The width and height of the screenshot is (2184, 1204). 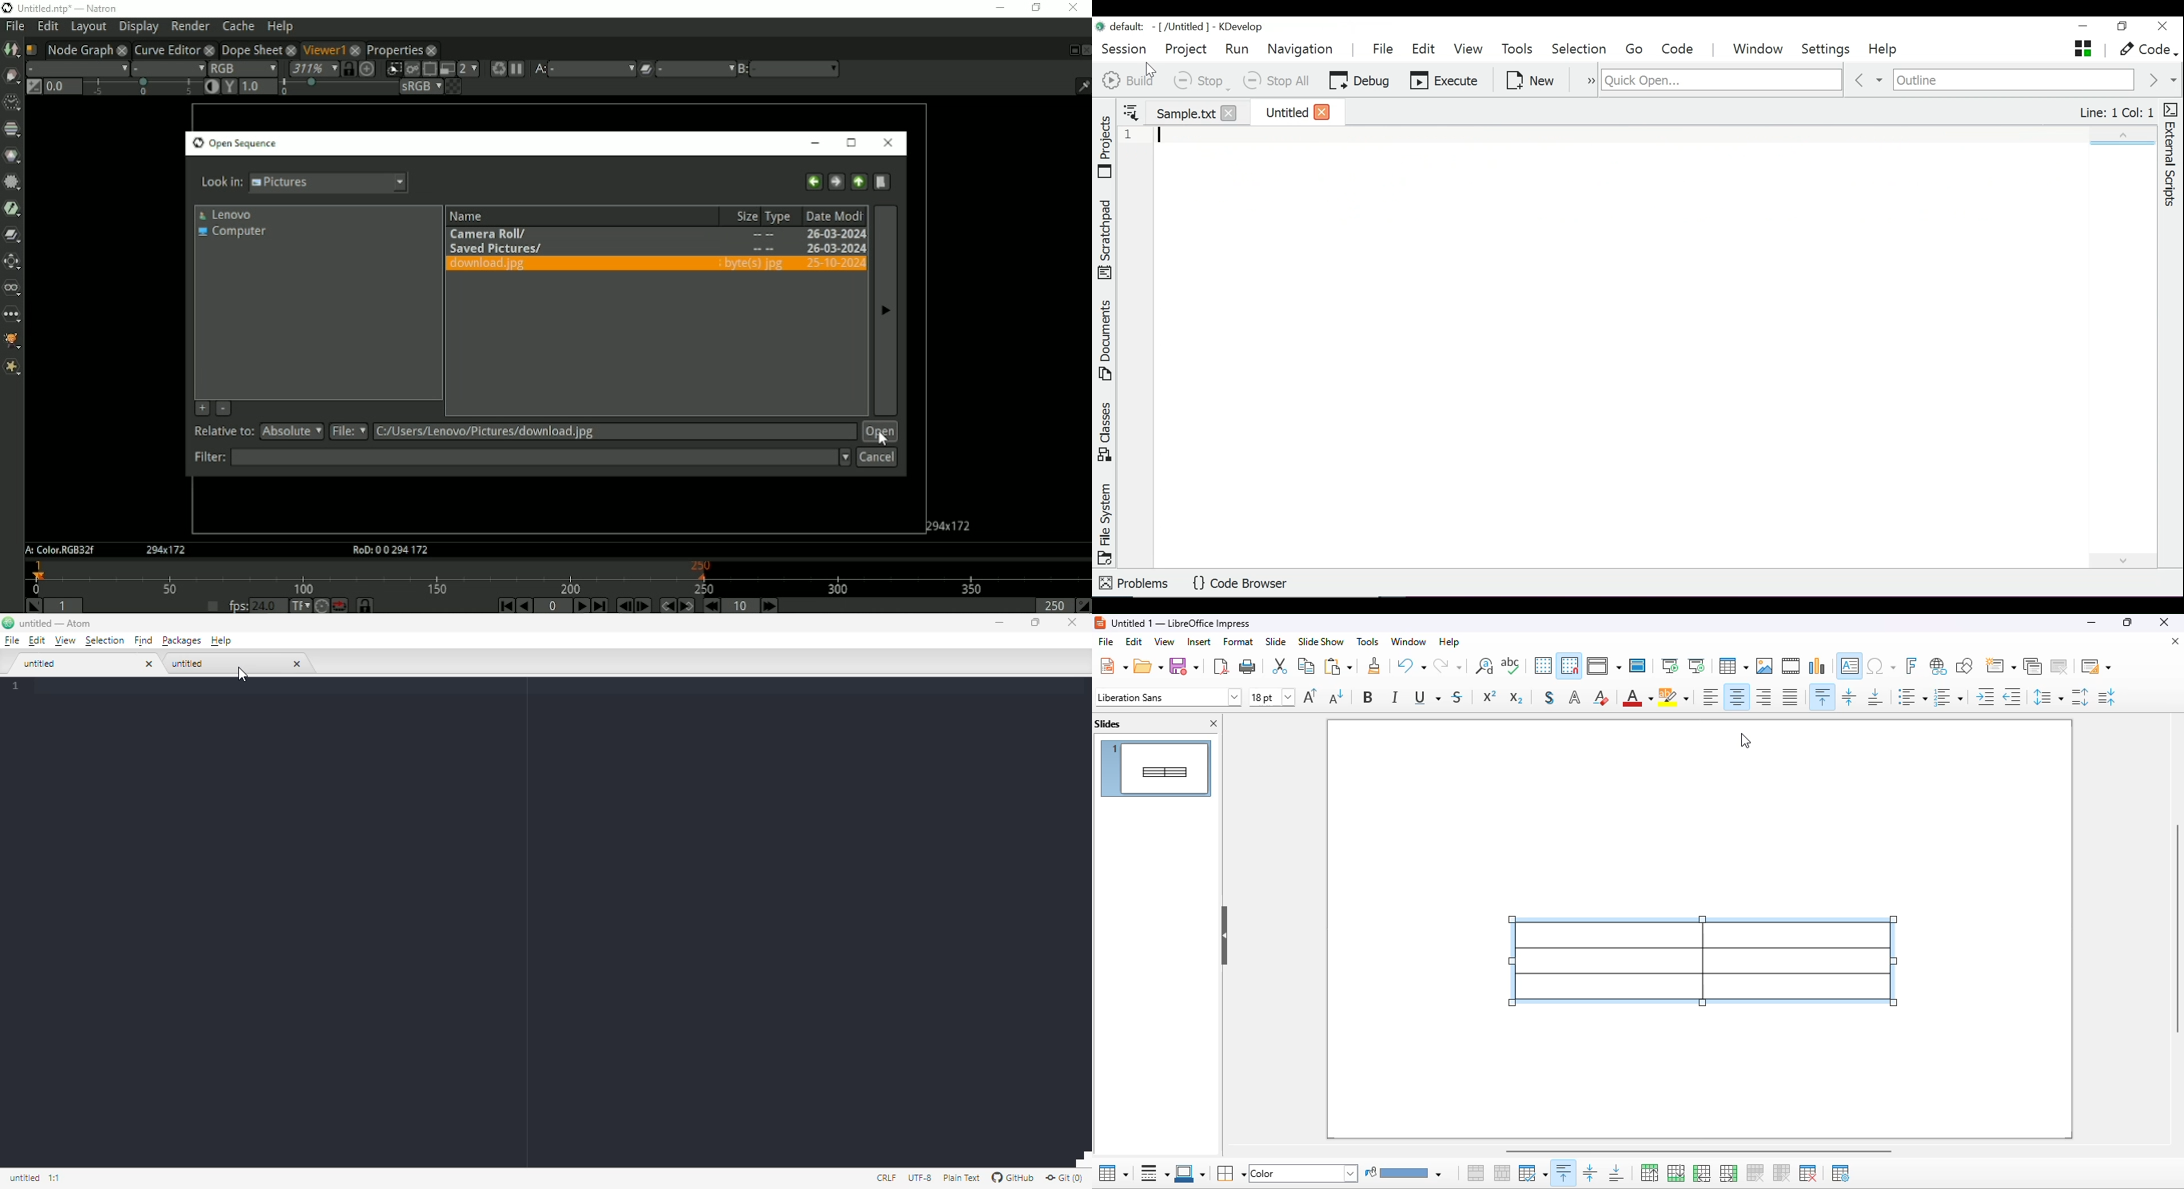 I want to click on find and replace, so click(x=1484, y=665).